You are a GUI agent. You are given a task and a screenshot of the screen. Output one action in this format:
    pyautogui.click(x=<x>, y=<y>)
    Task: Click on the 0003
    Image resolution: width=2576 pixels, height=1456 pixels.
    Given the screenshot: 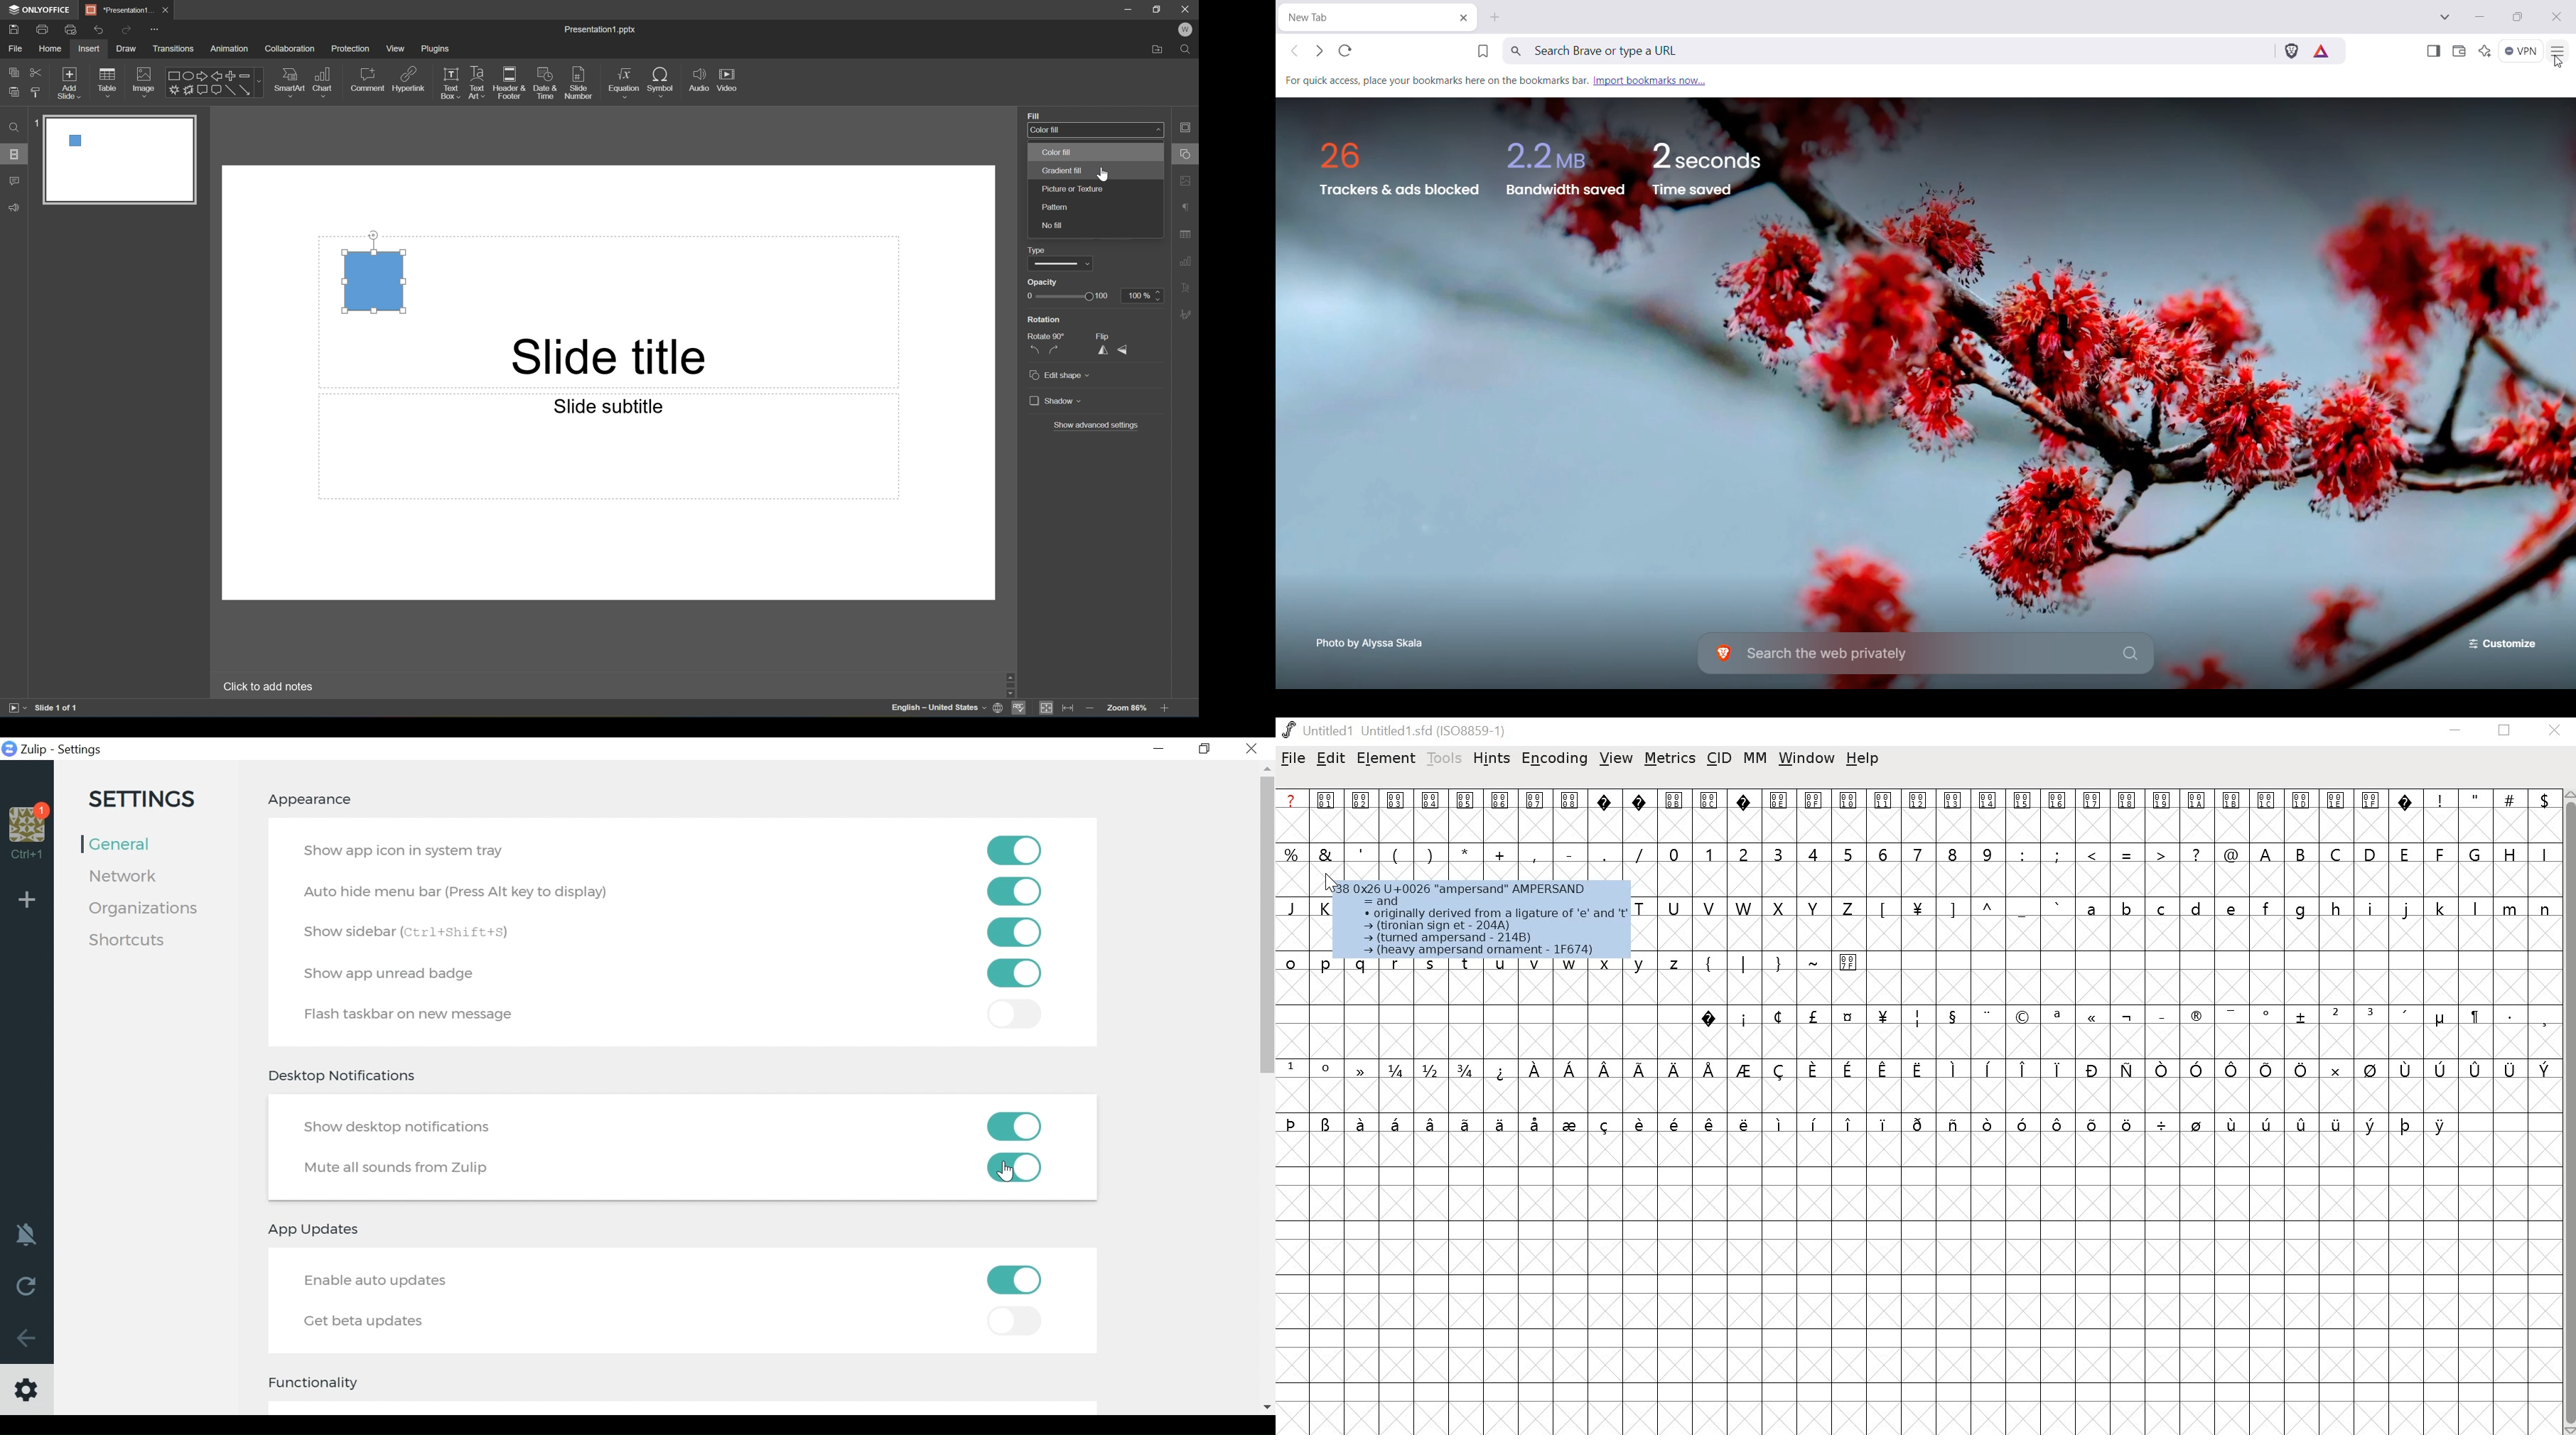 What is the action you would take?
    pyautogui.click(x=1396, y=816)
    